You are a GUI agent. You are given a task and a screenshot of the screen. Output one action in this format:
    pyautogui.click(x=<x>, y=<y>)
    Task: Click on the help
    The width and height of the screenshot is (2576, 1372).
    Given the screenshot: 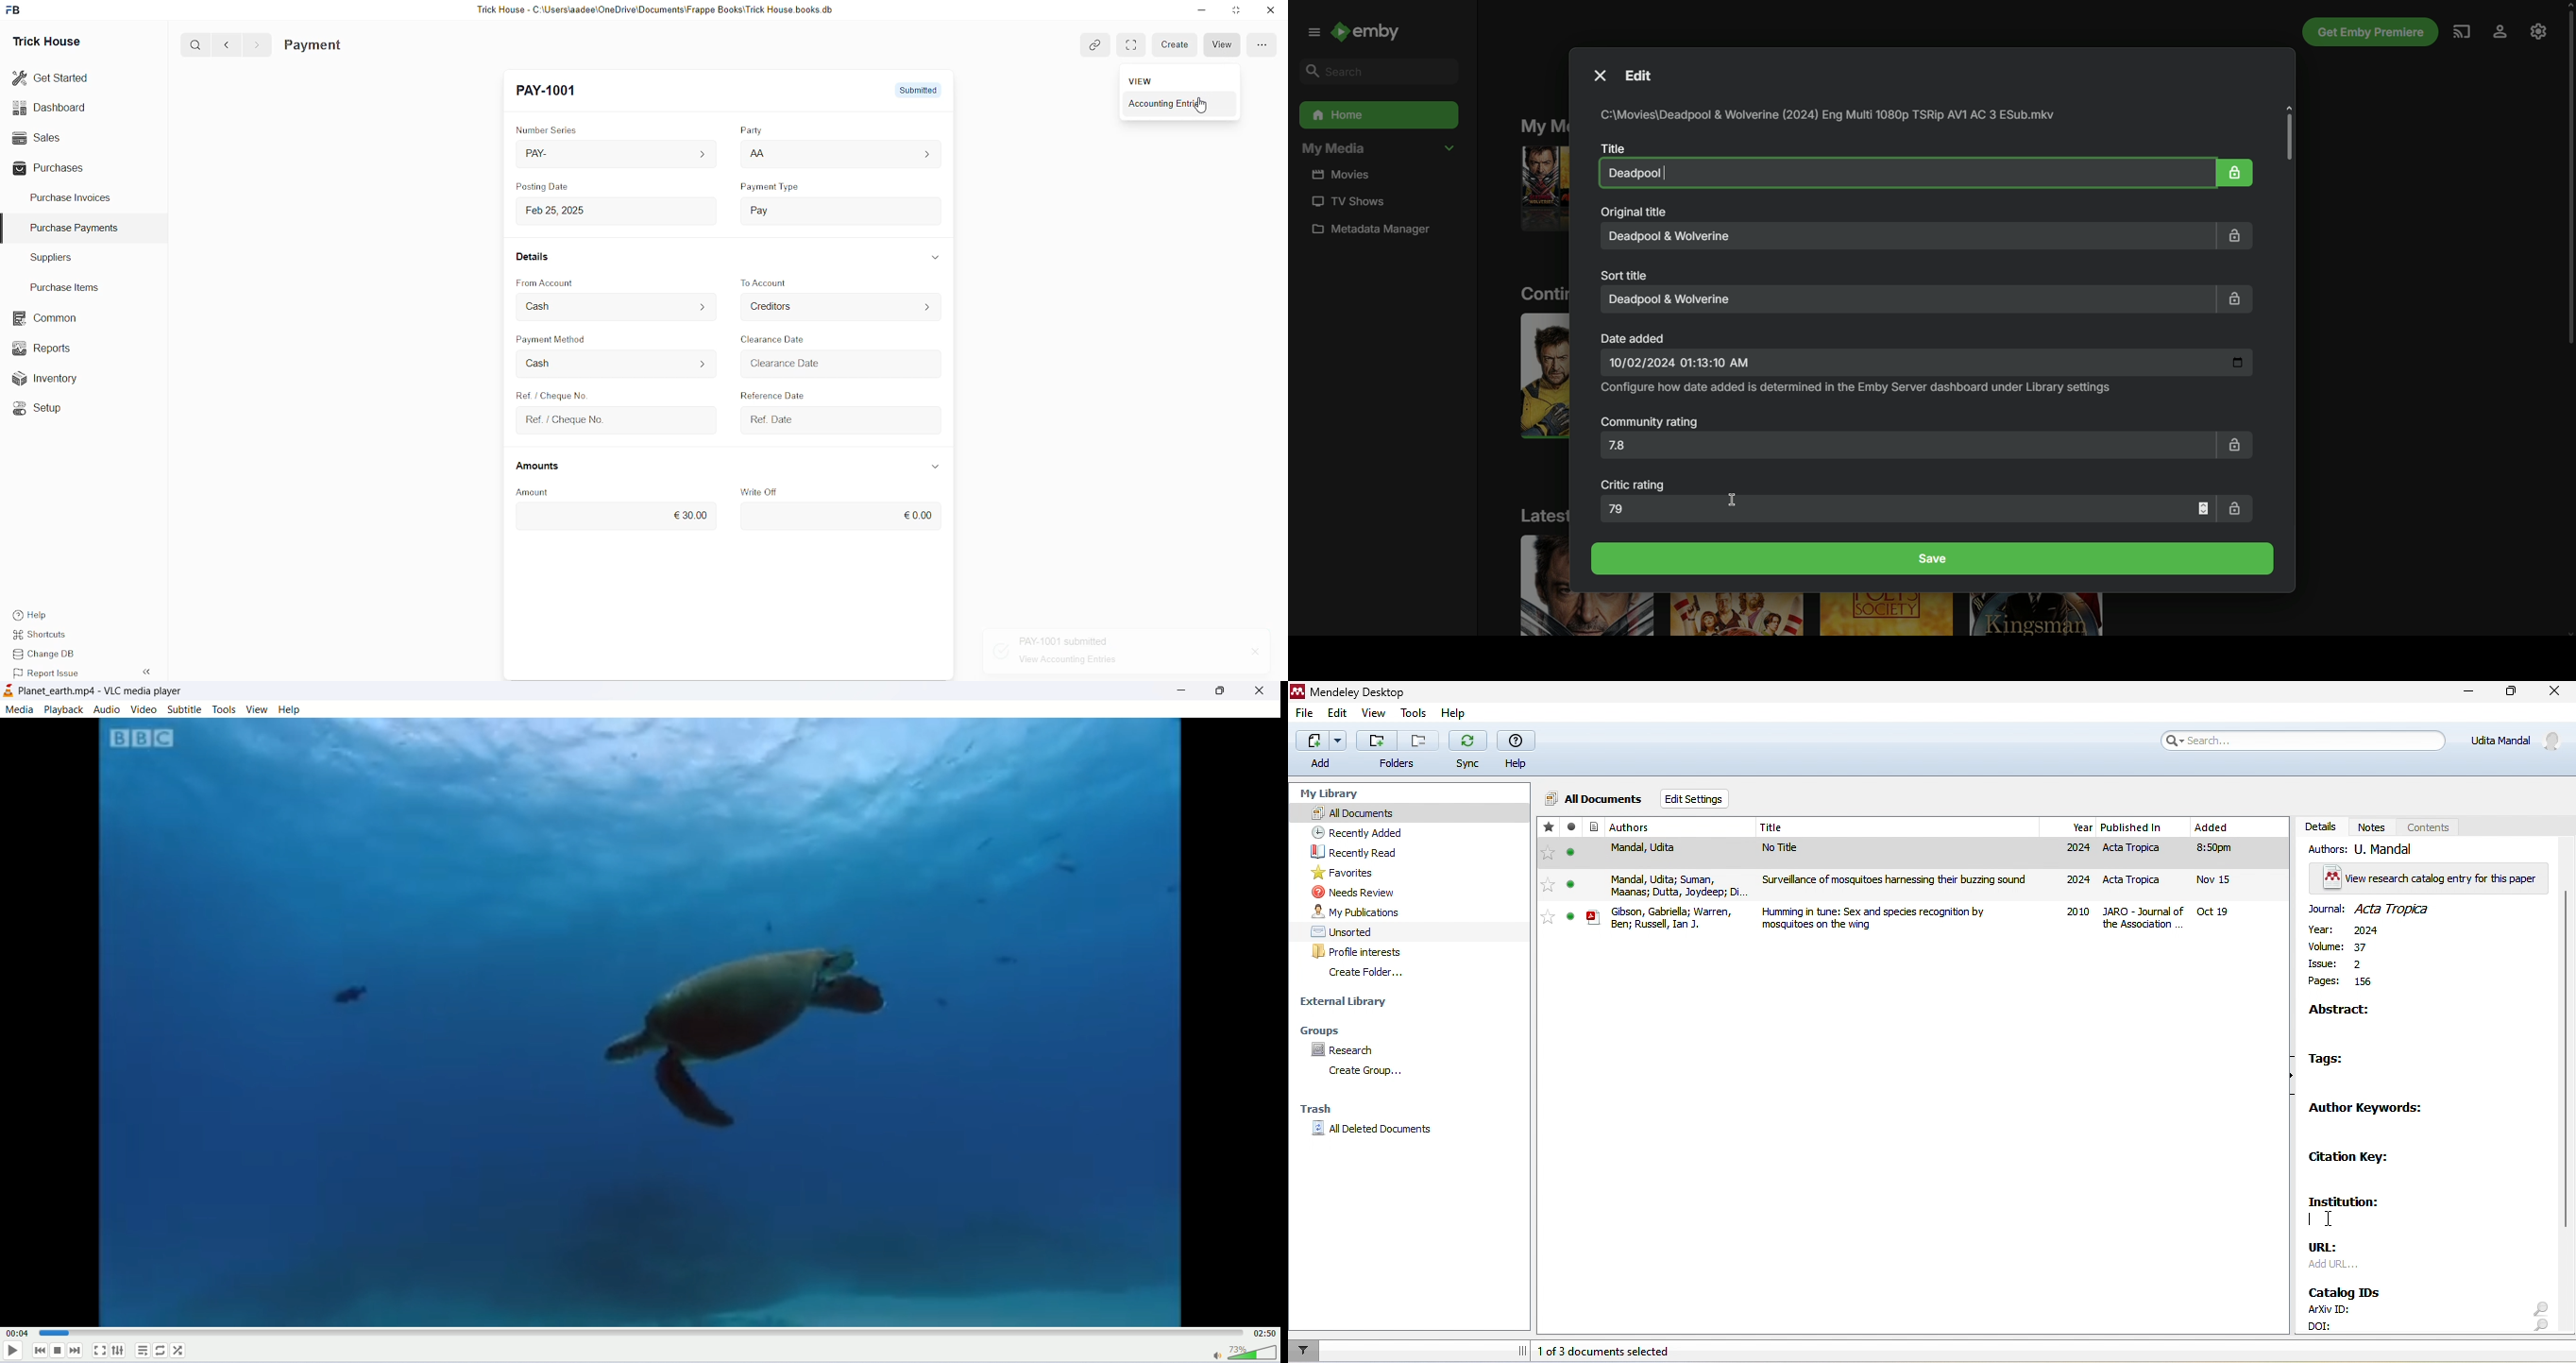 What is the action you would take?
    pyautogui.click(x=1457, y=713)
    